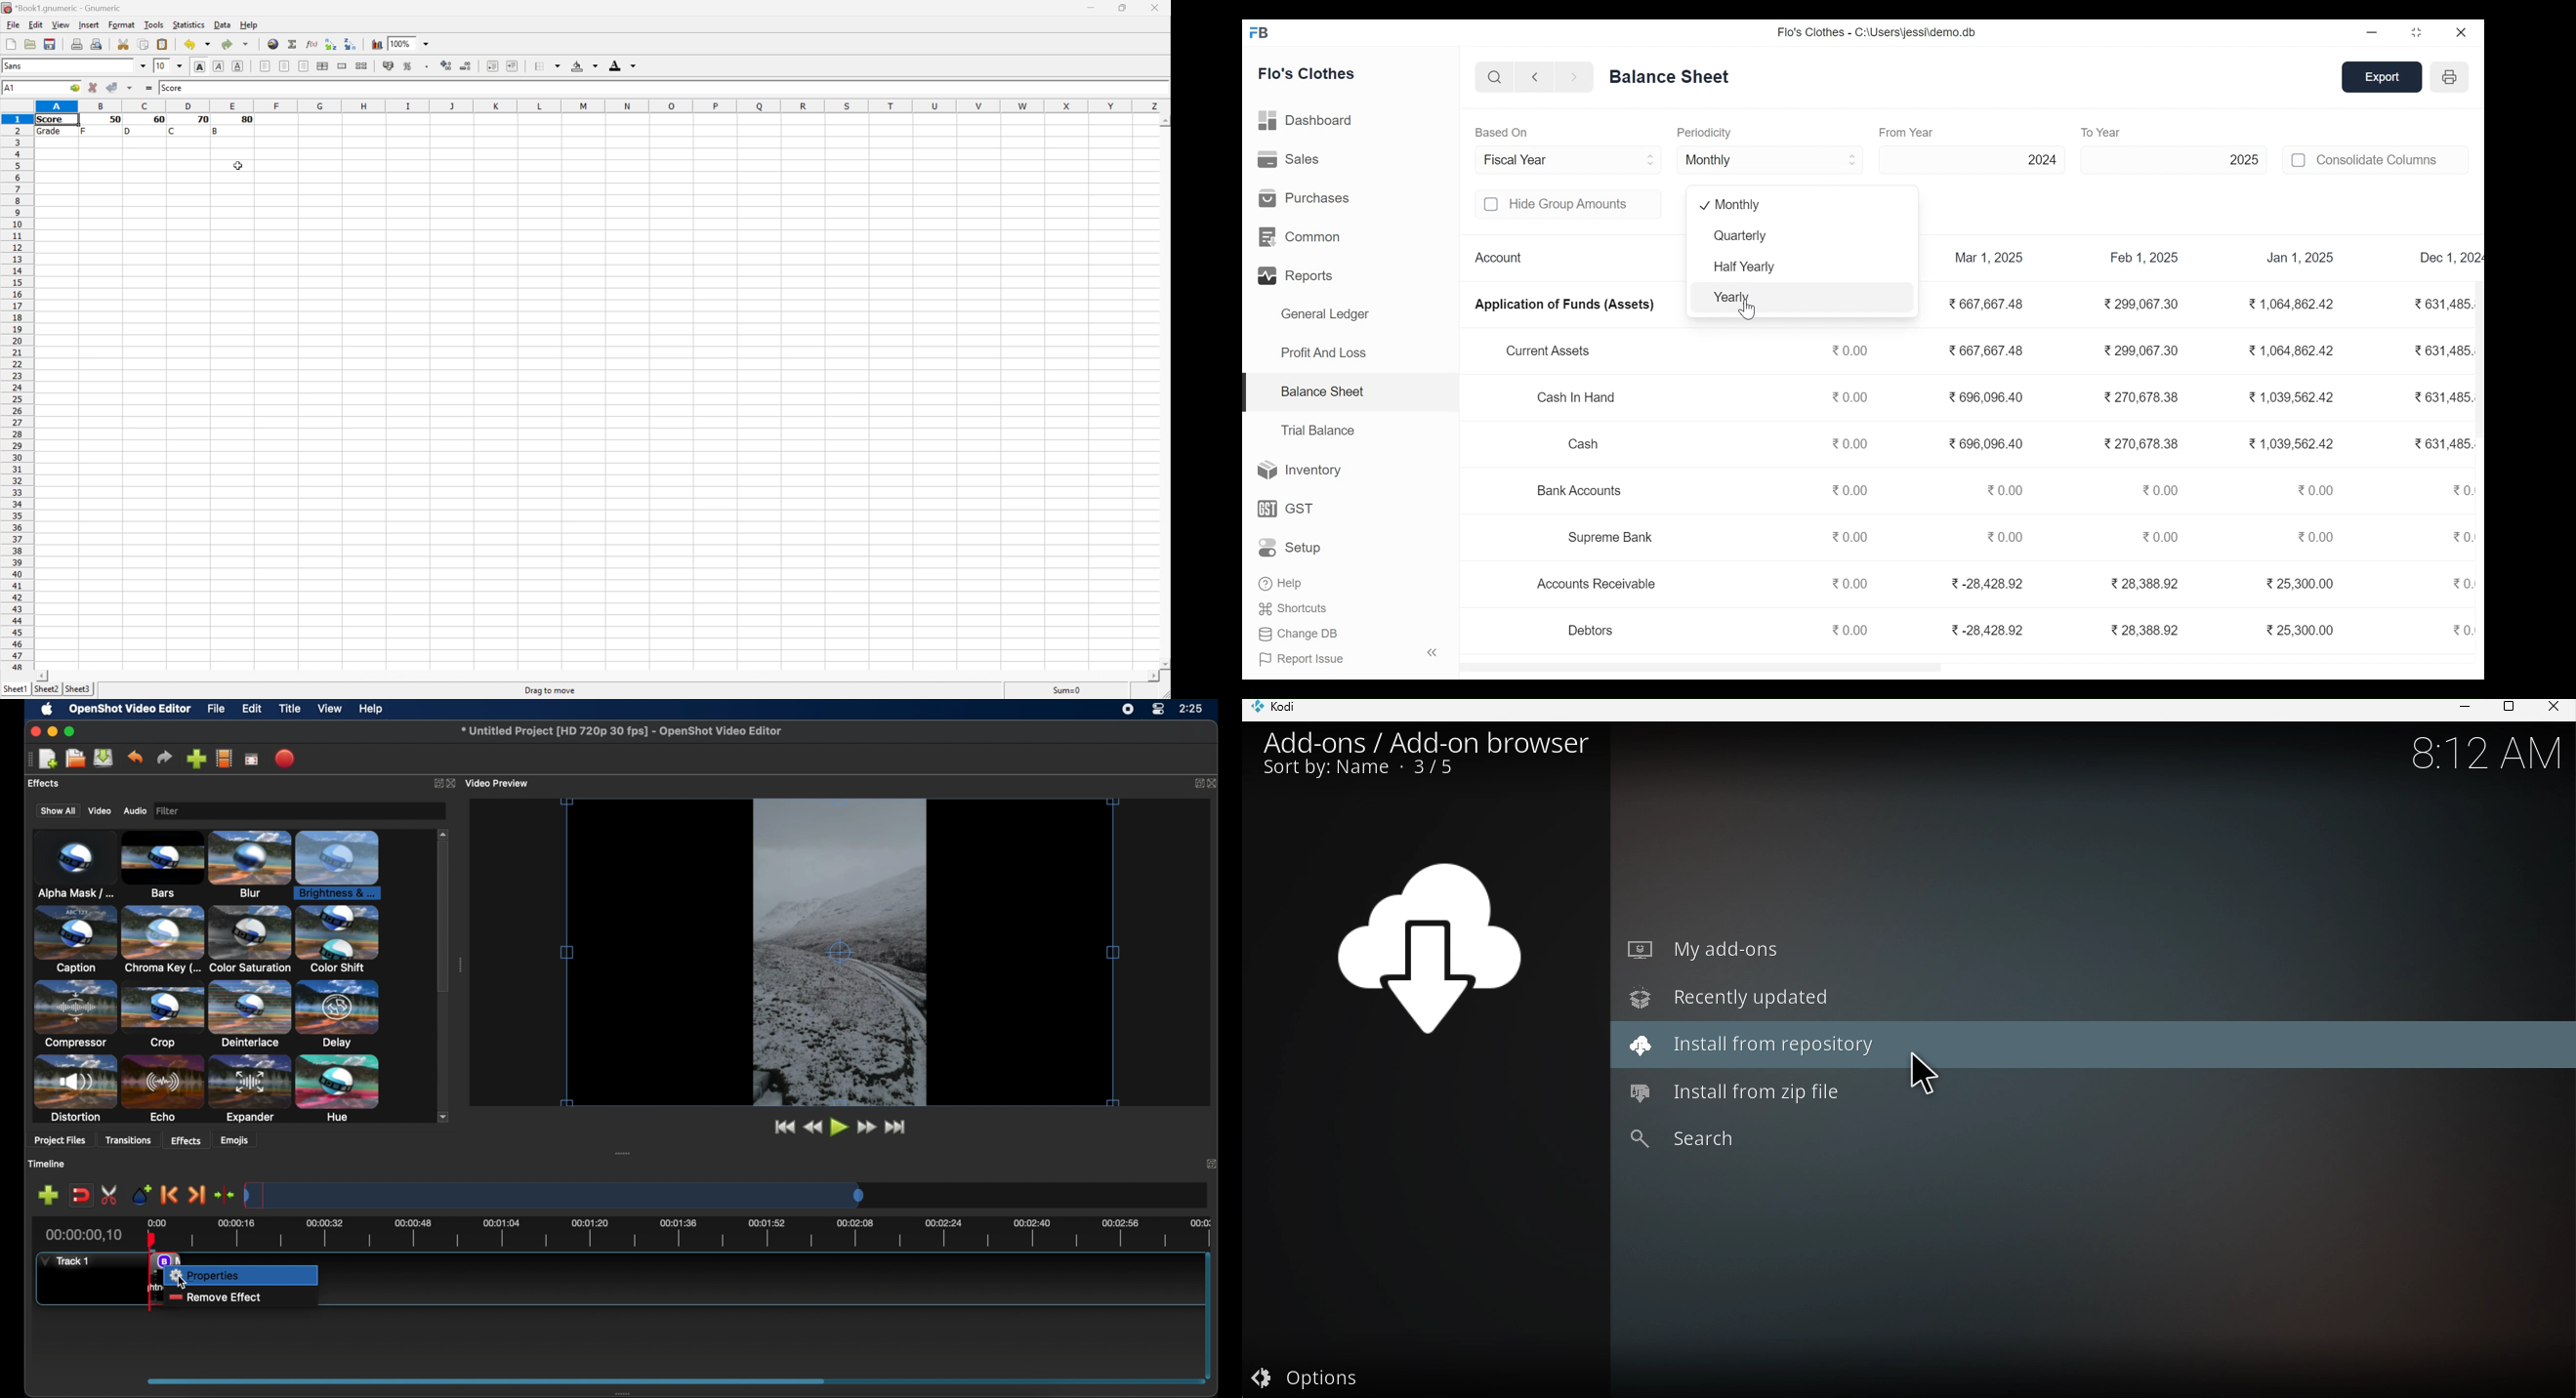 The image size is (2576, 1400). I want to click on Borders, so click(549, 65).